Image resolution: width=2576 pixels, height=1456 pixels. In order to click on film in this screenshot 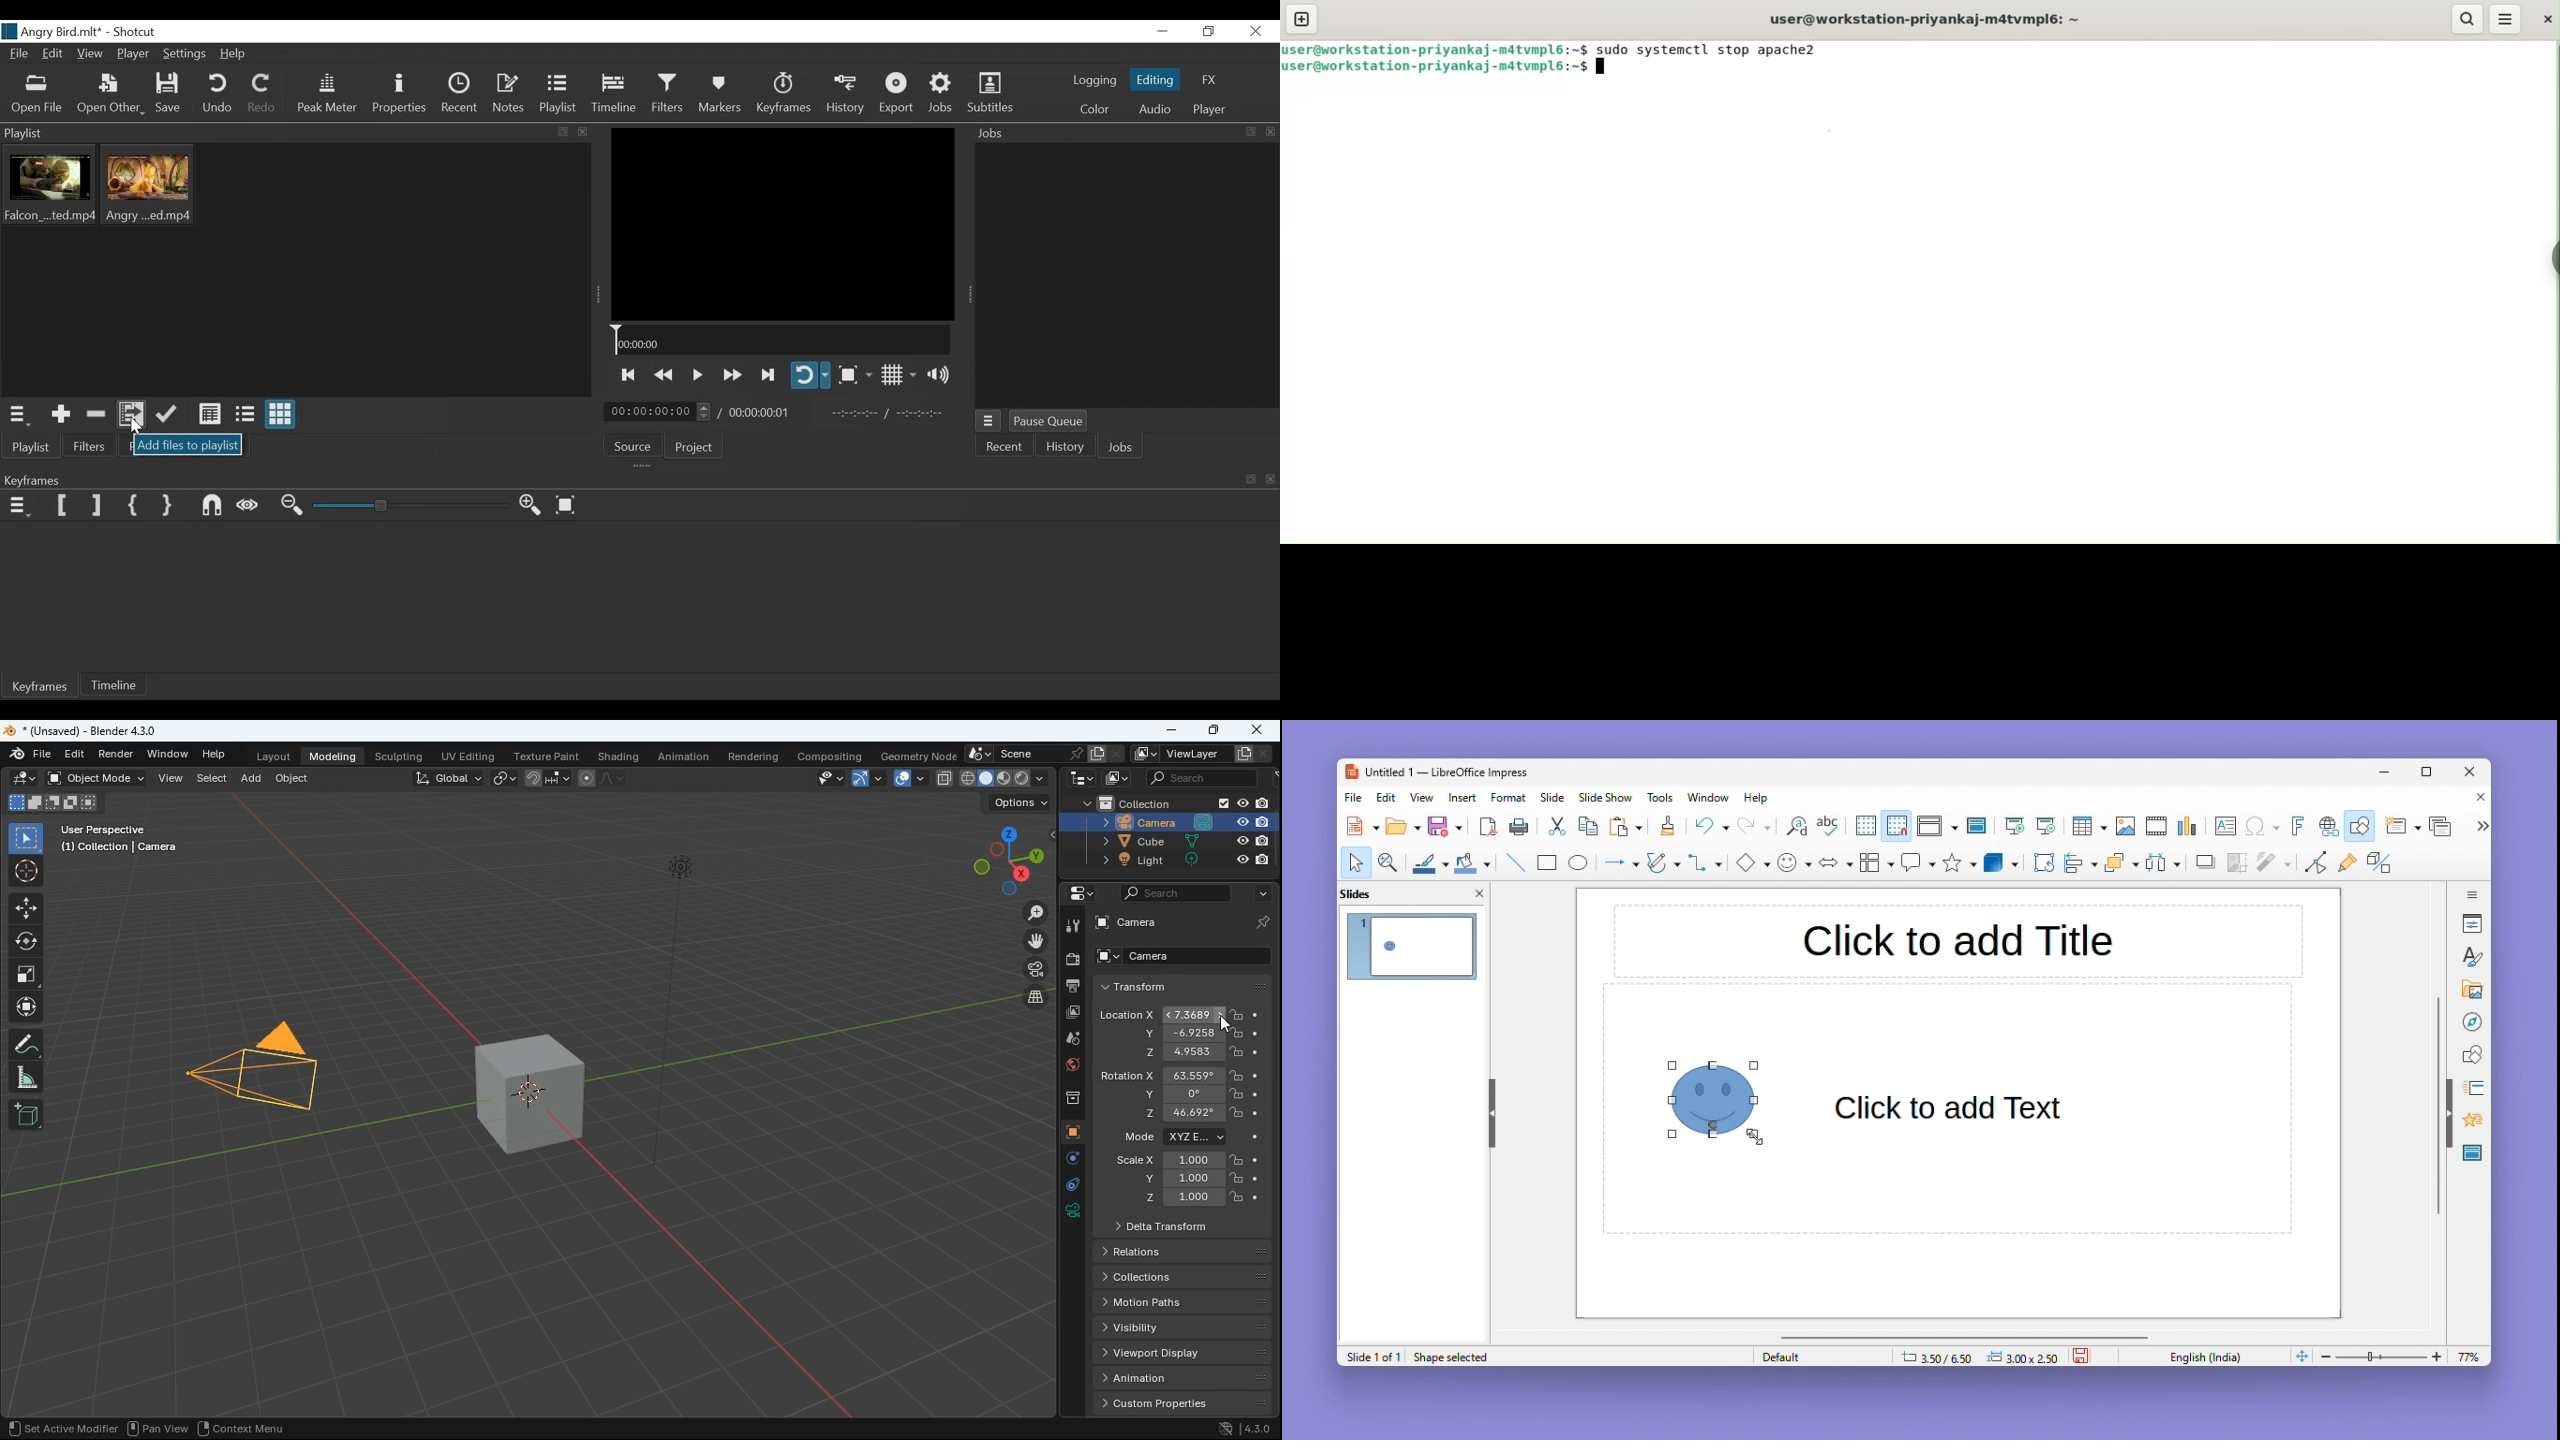, I will do `click(1034, 972)`.